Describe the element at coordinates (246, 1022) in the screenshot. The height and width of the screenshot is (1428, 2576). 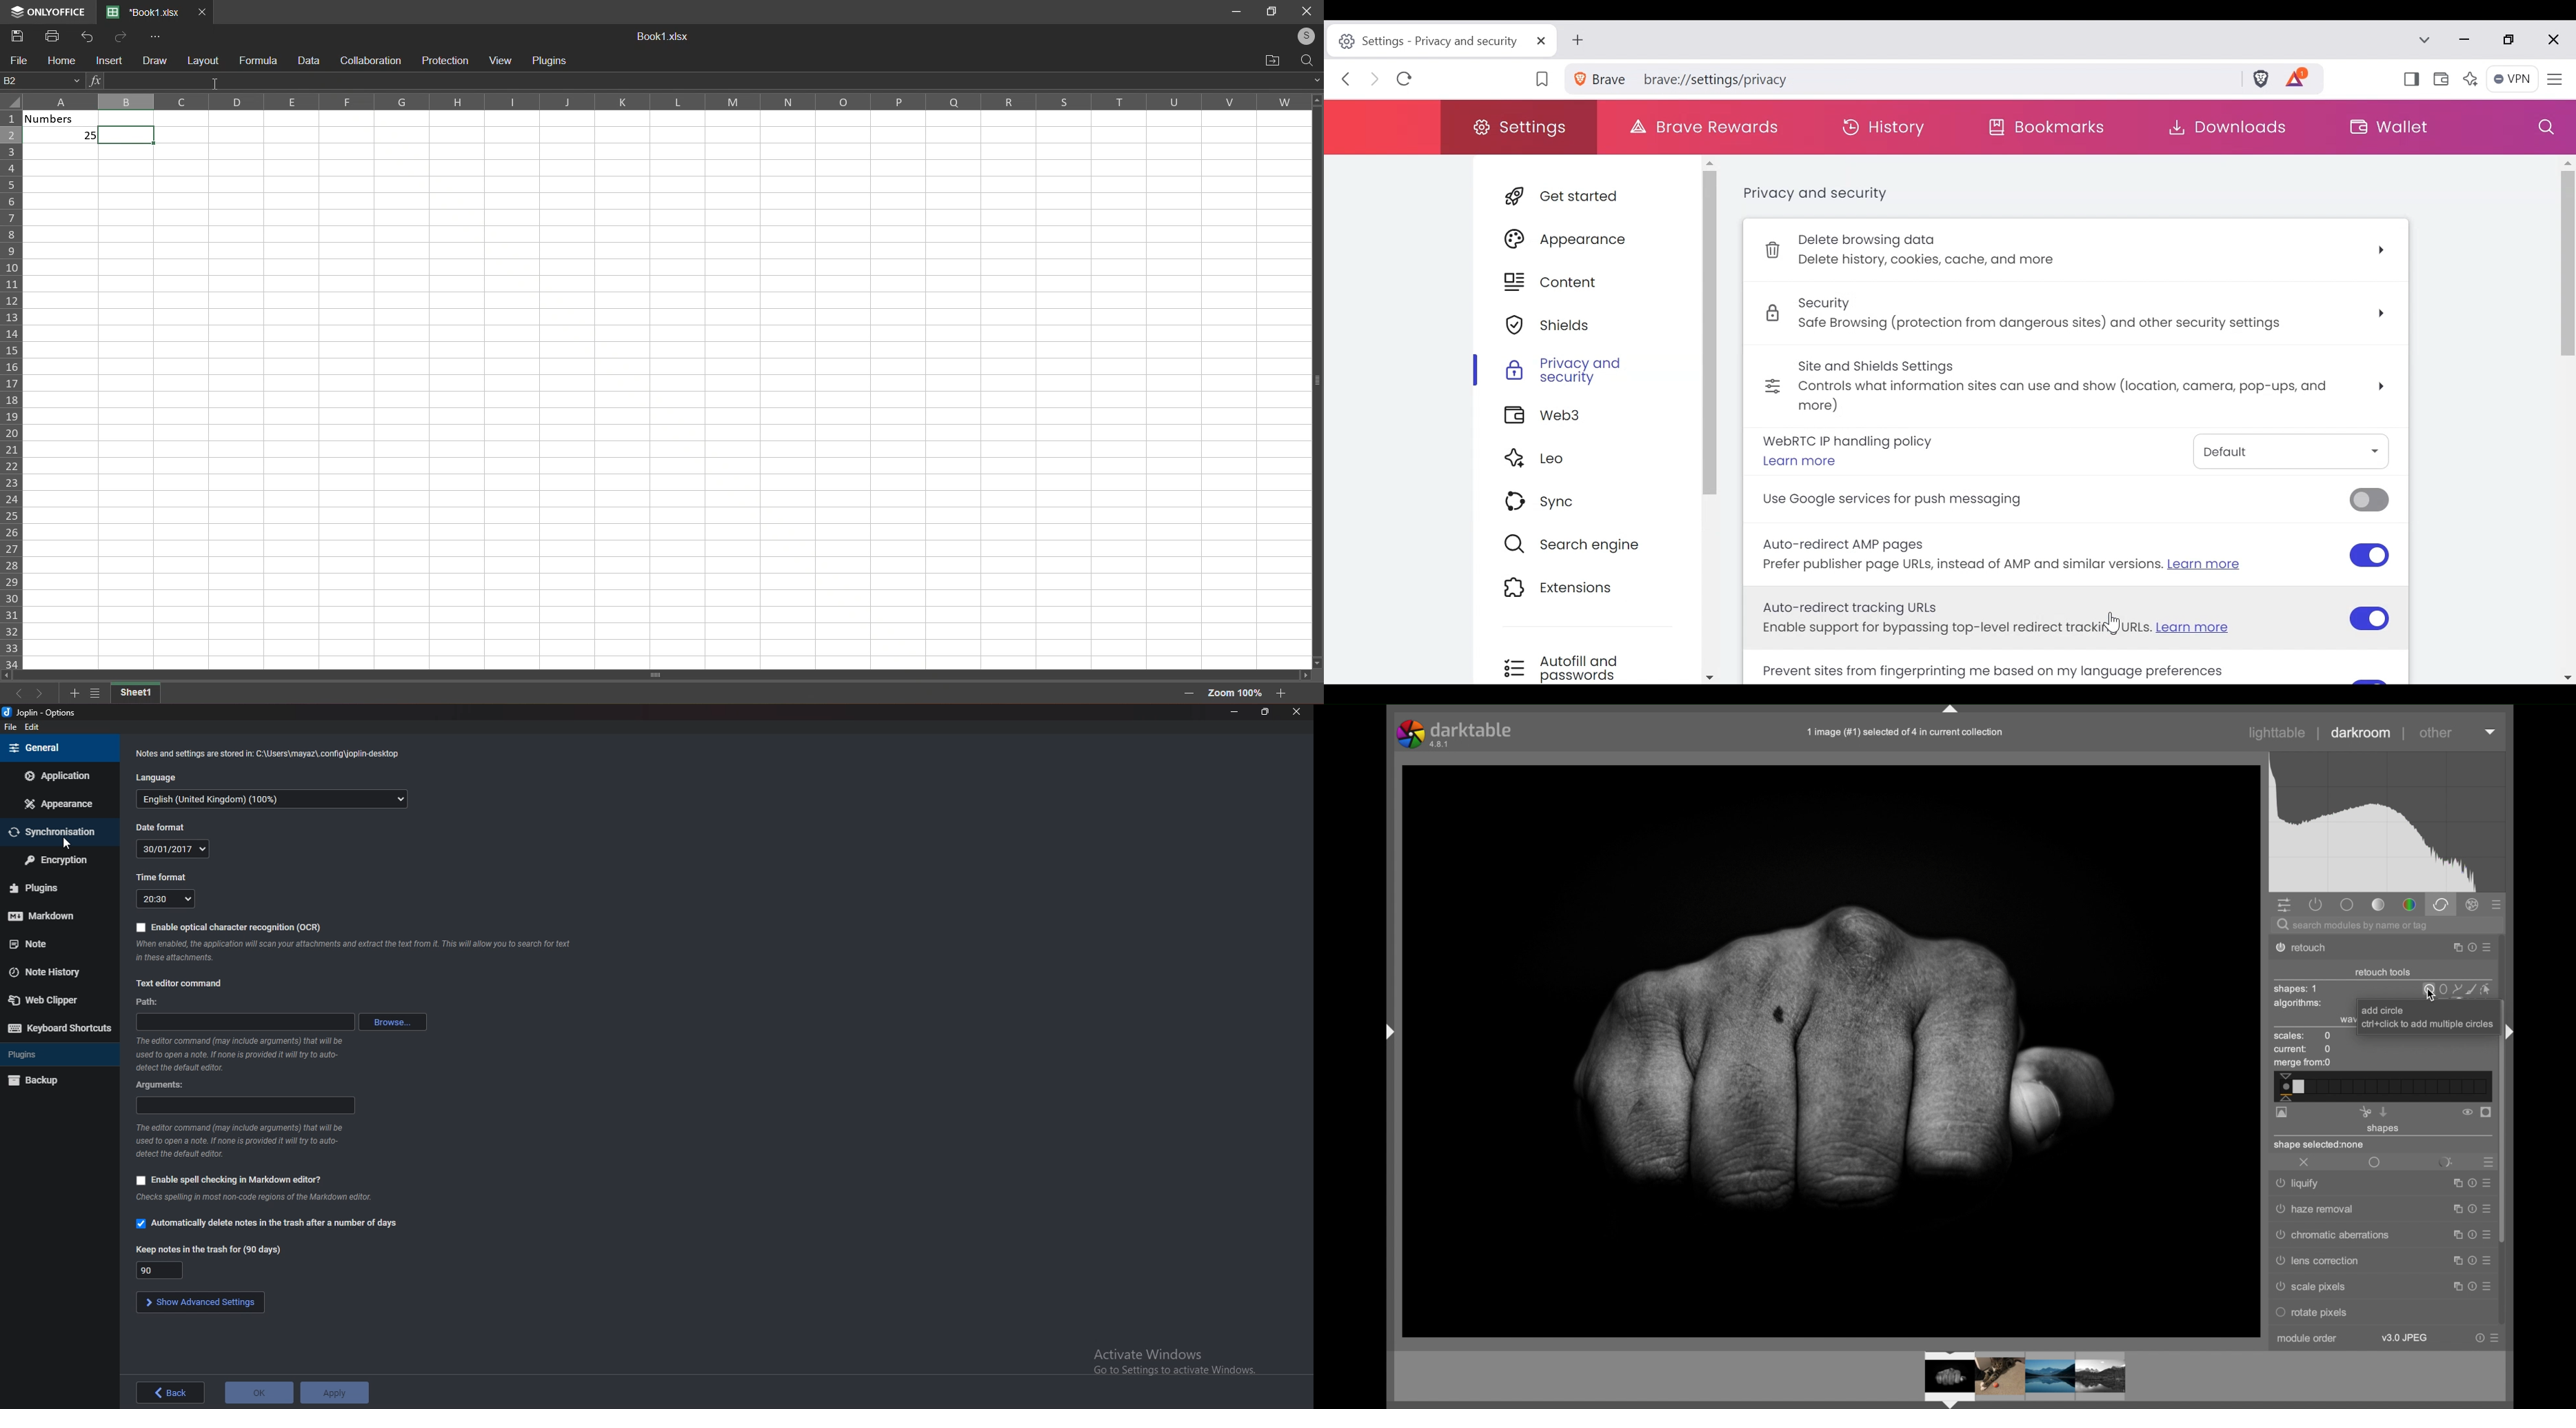
I see `path input` at that location.